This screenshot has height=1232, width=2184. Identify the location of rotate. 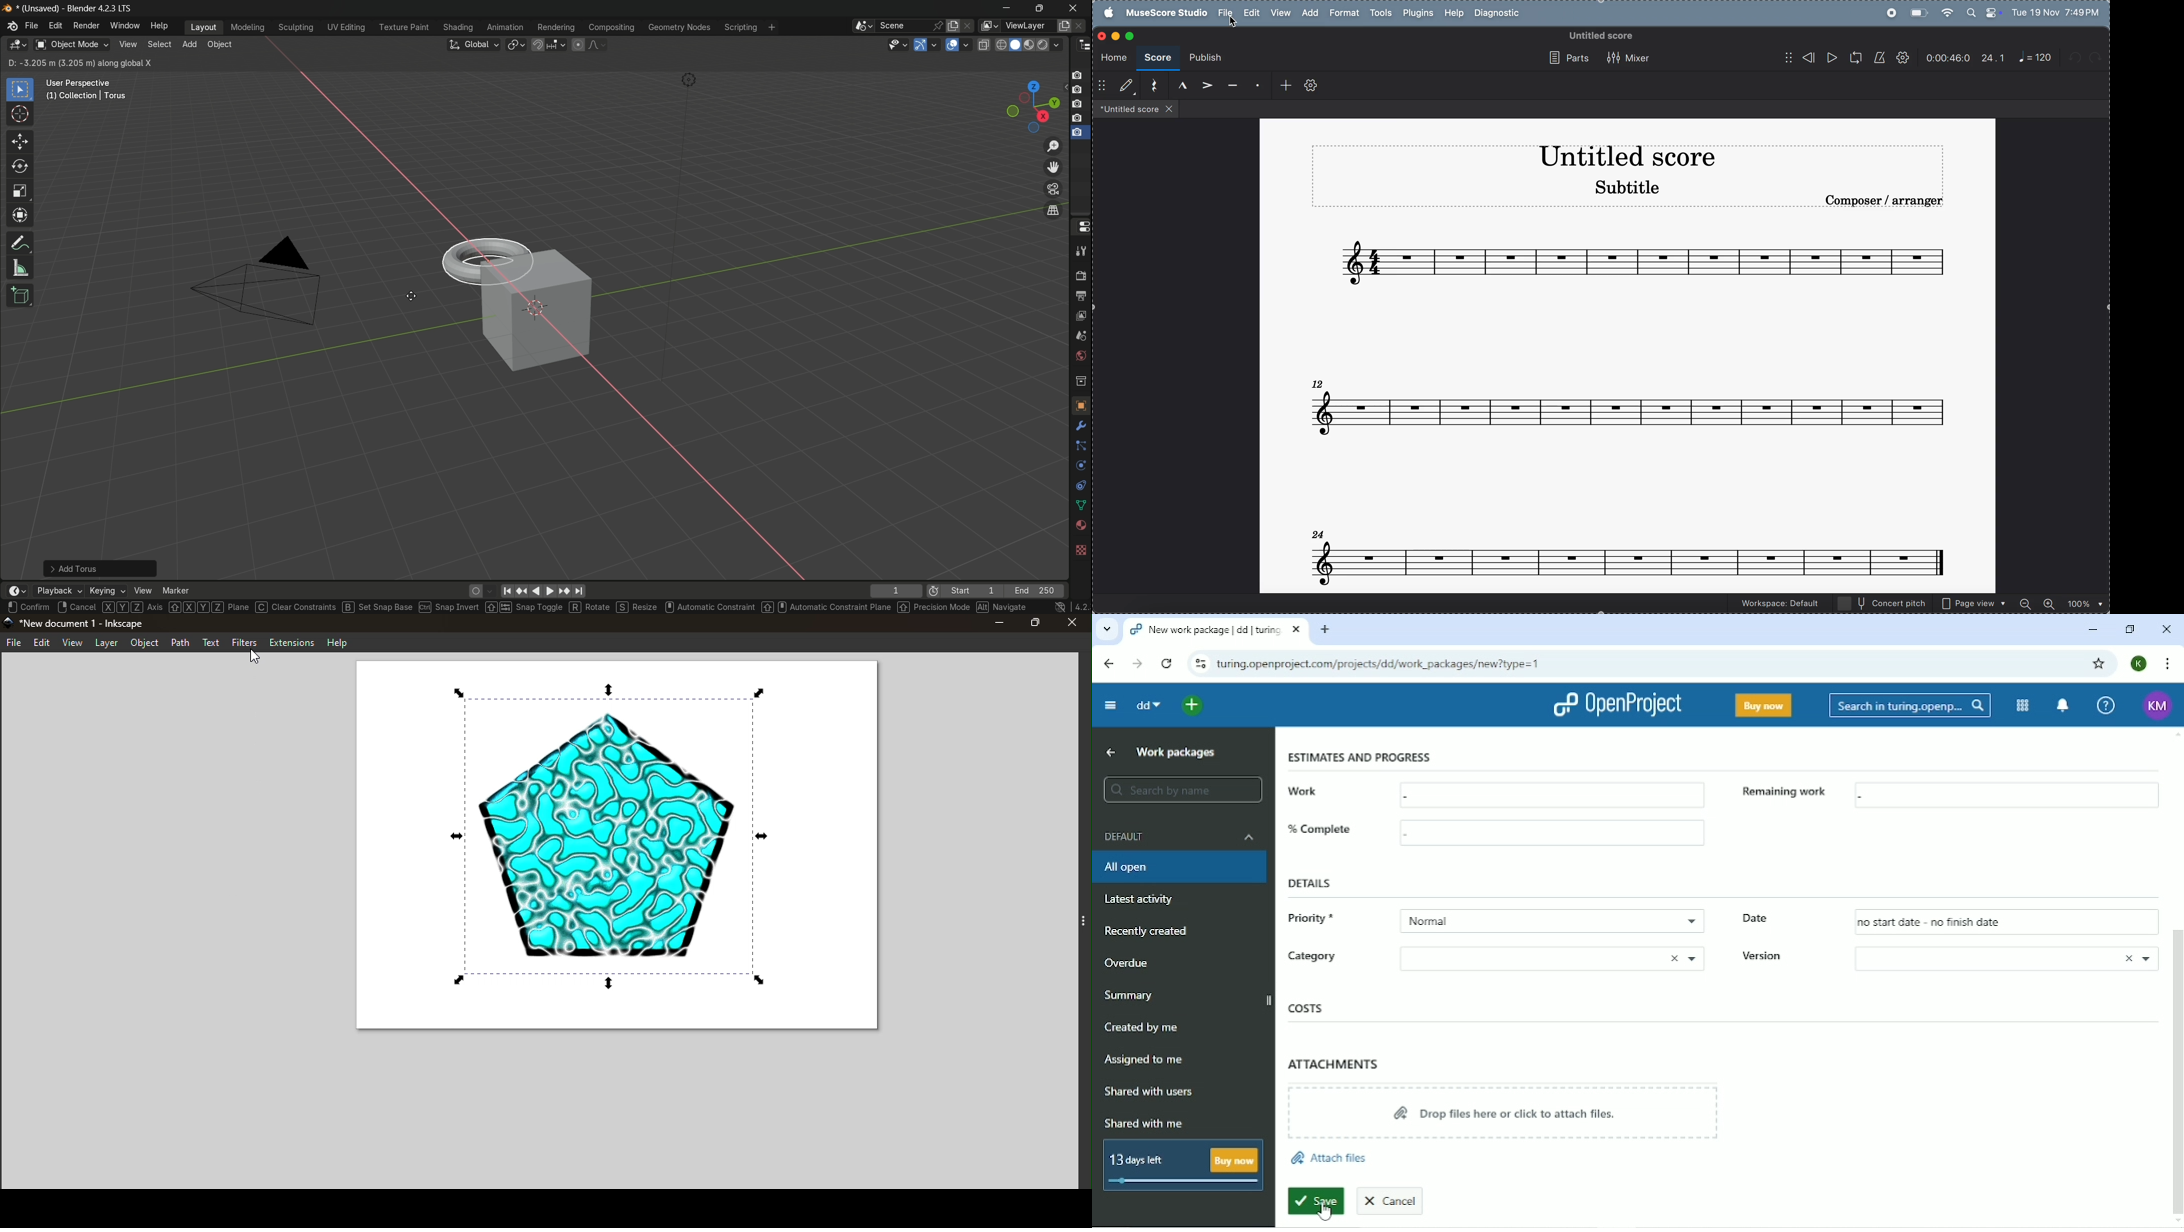
(20, 167).